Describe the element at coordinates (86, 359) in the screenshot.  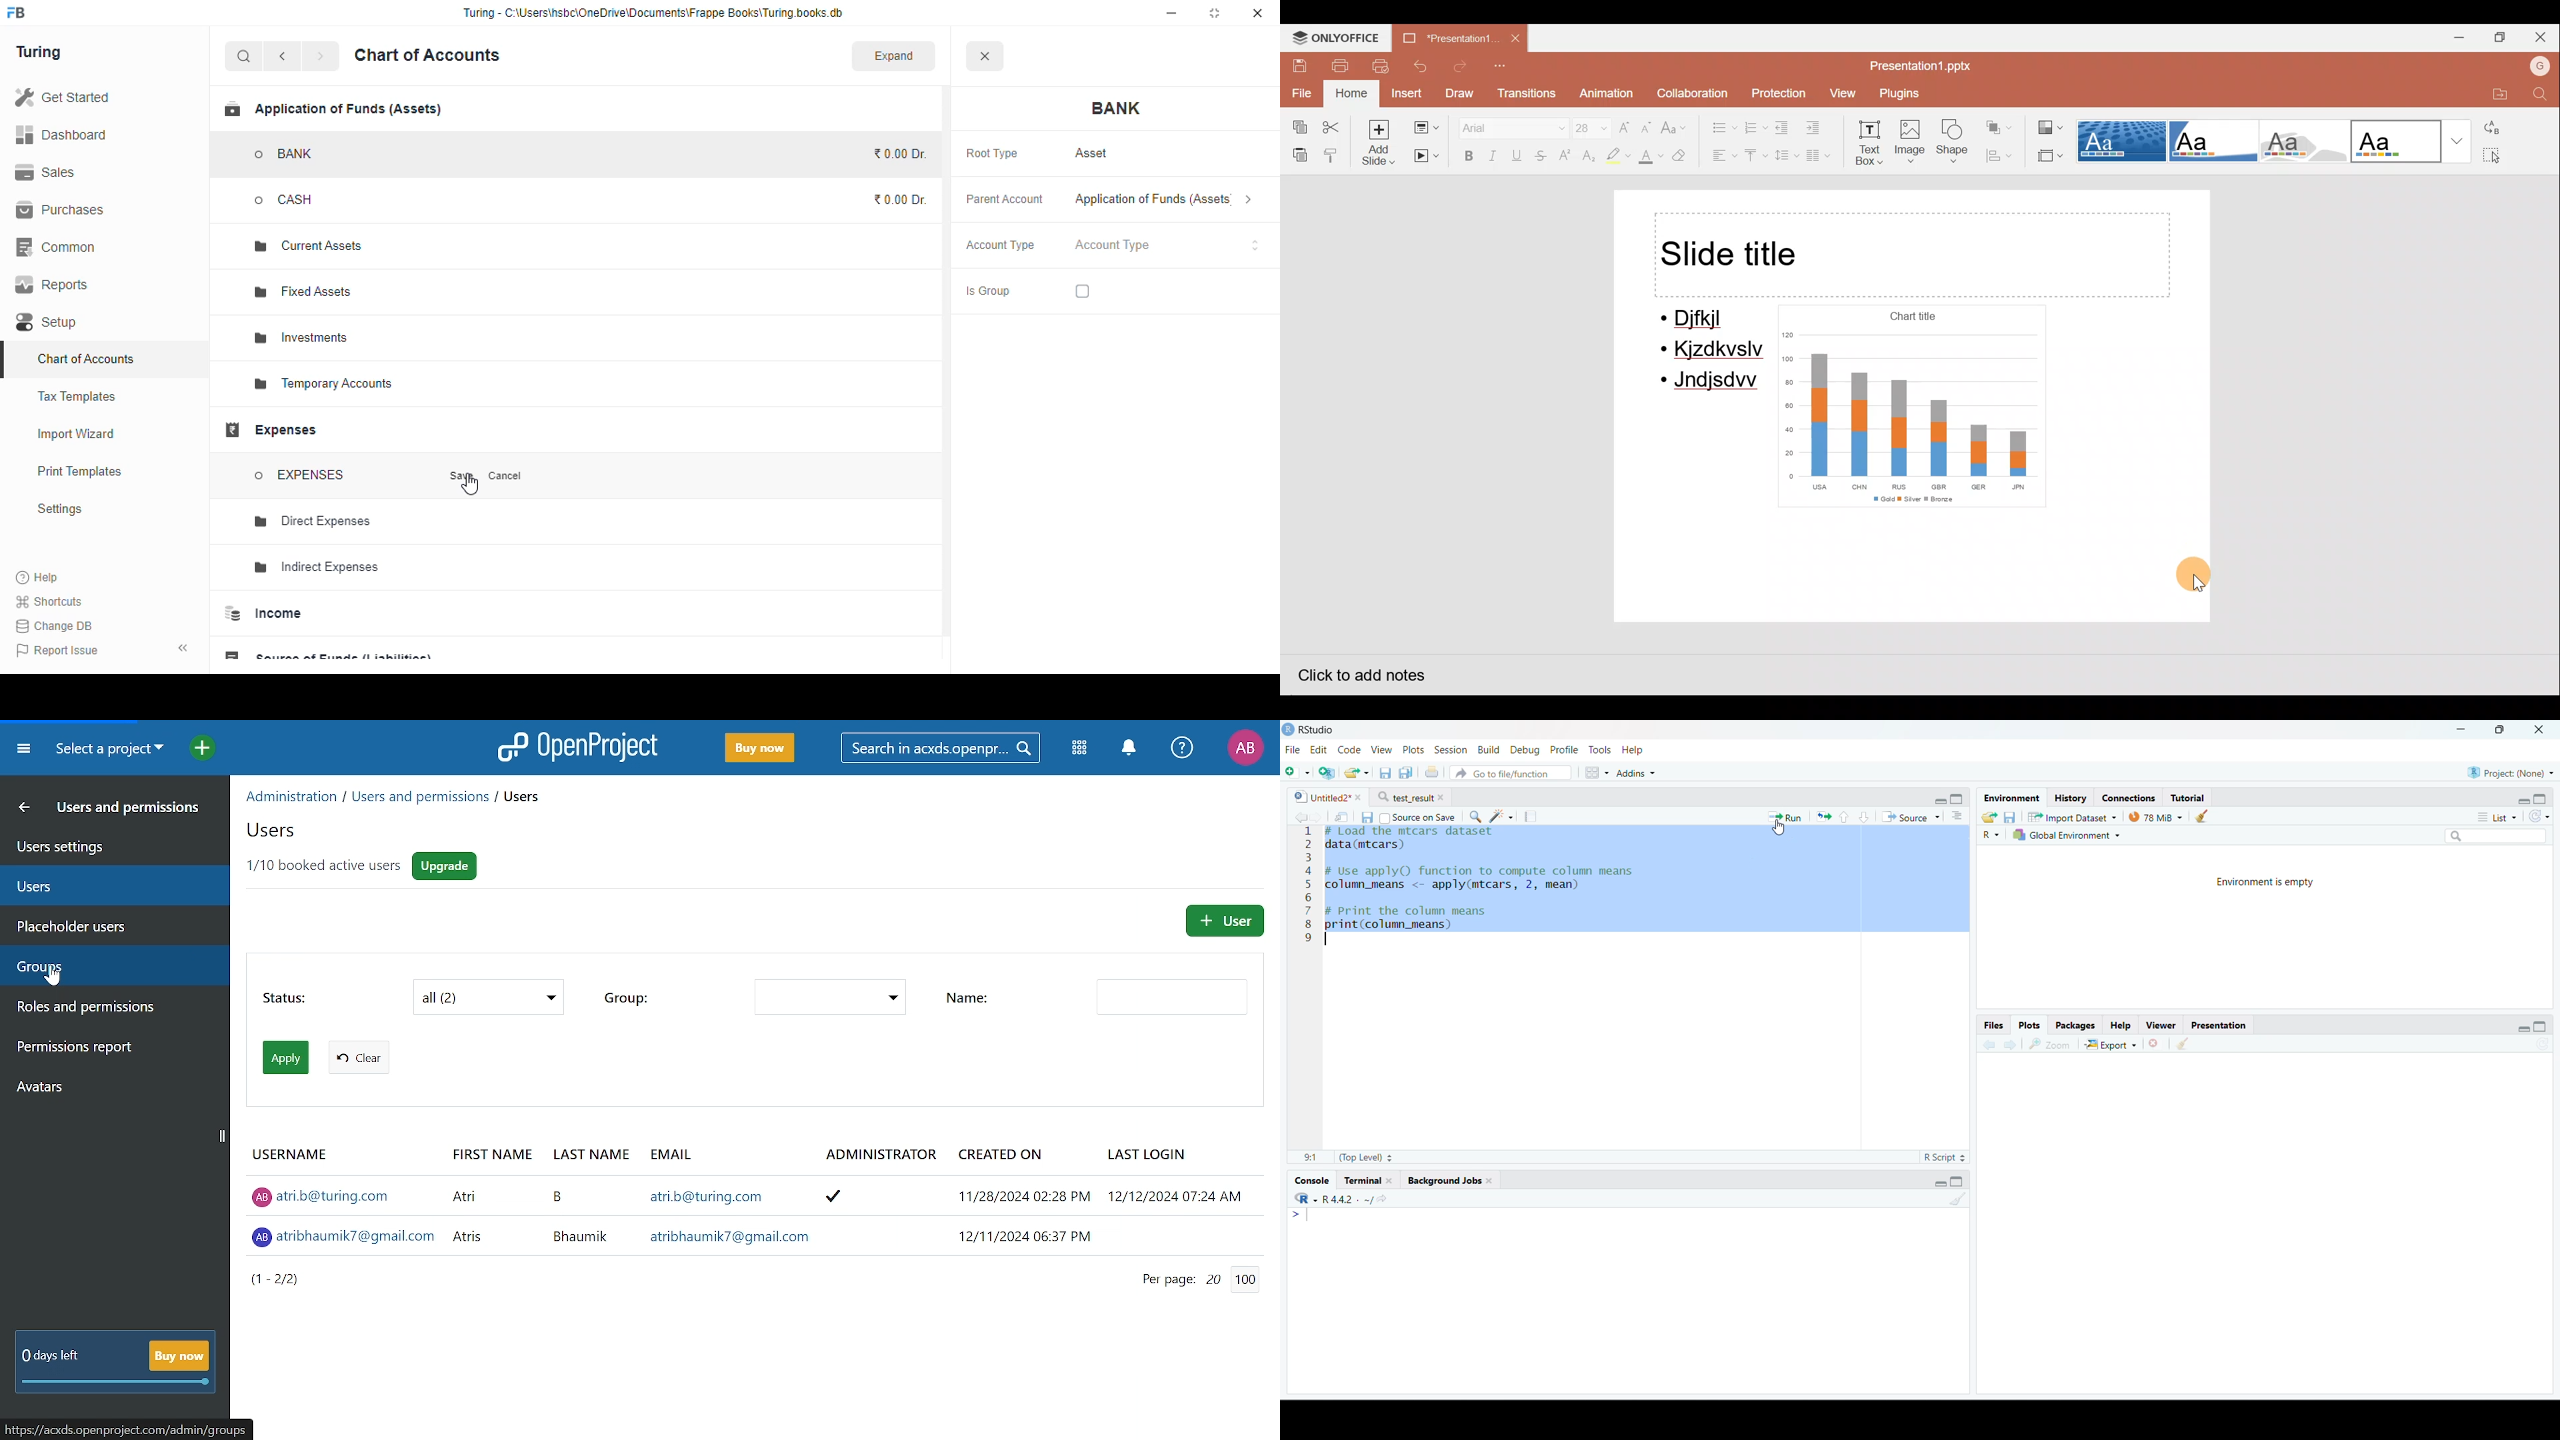
I see `chart of accounts` at that location.